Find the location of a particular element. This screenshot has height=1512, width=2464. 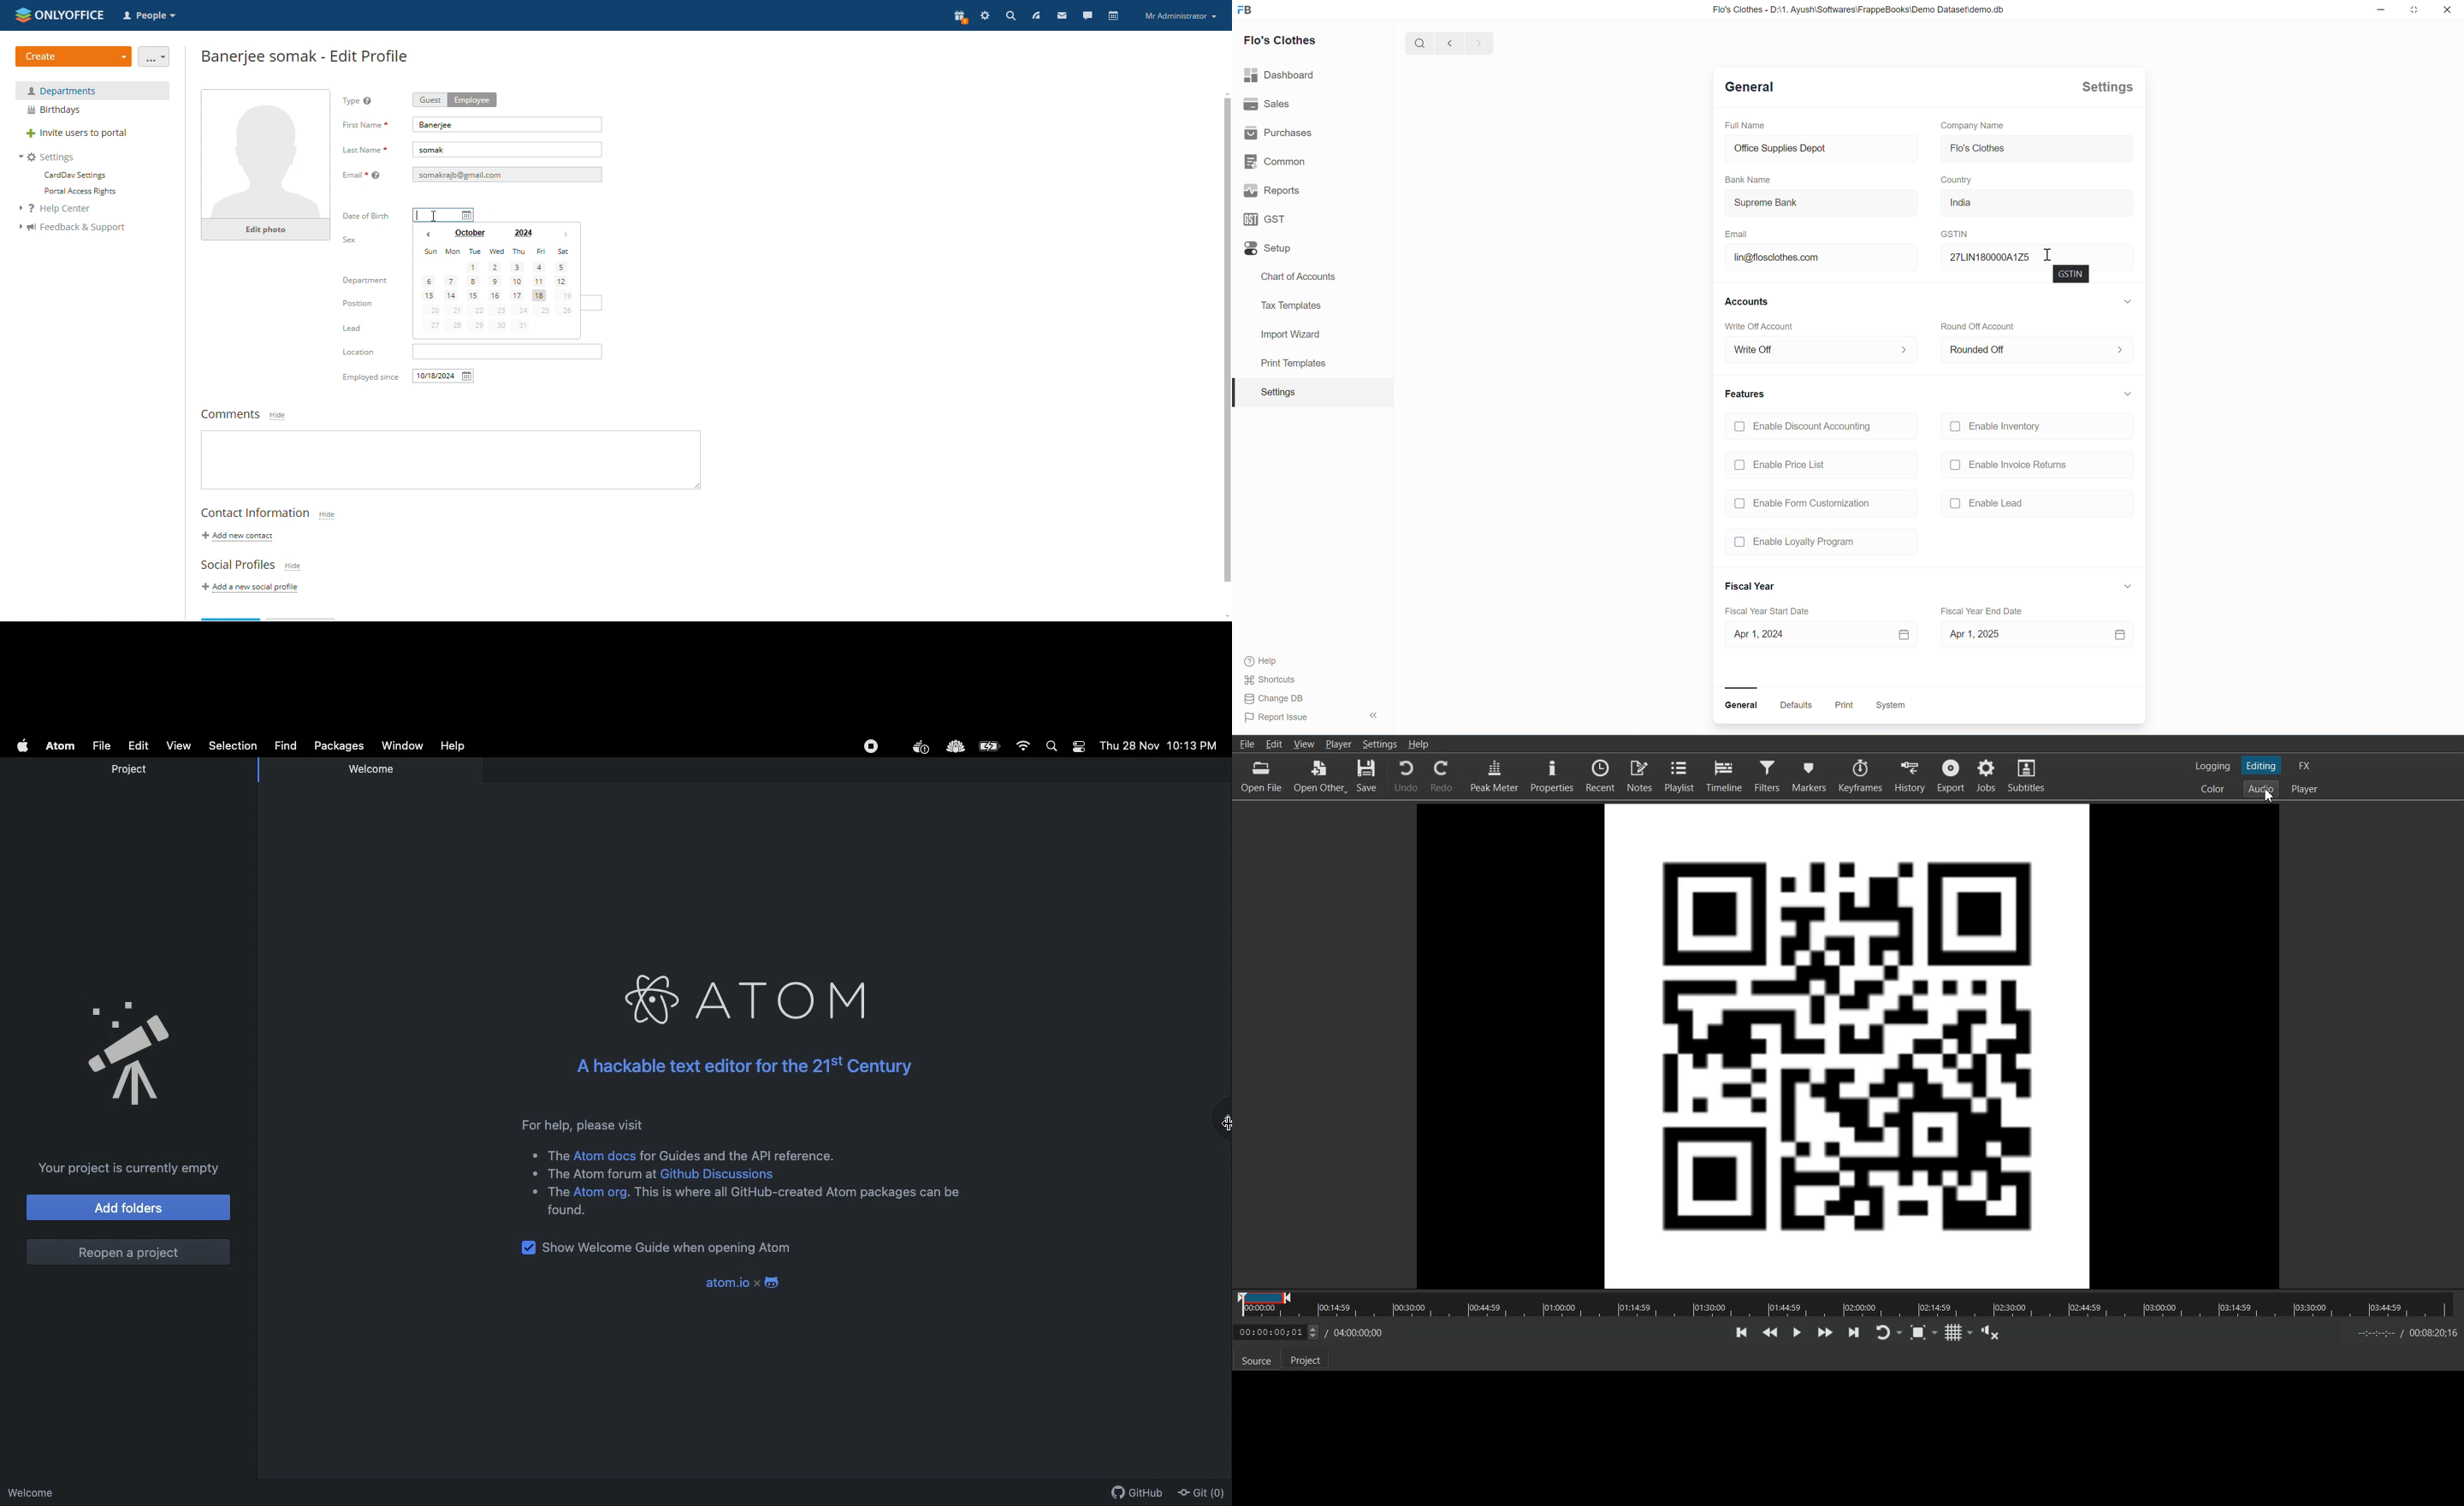

Expand/collapse is located at coordinates (2129, 301).